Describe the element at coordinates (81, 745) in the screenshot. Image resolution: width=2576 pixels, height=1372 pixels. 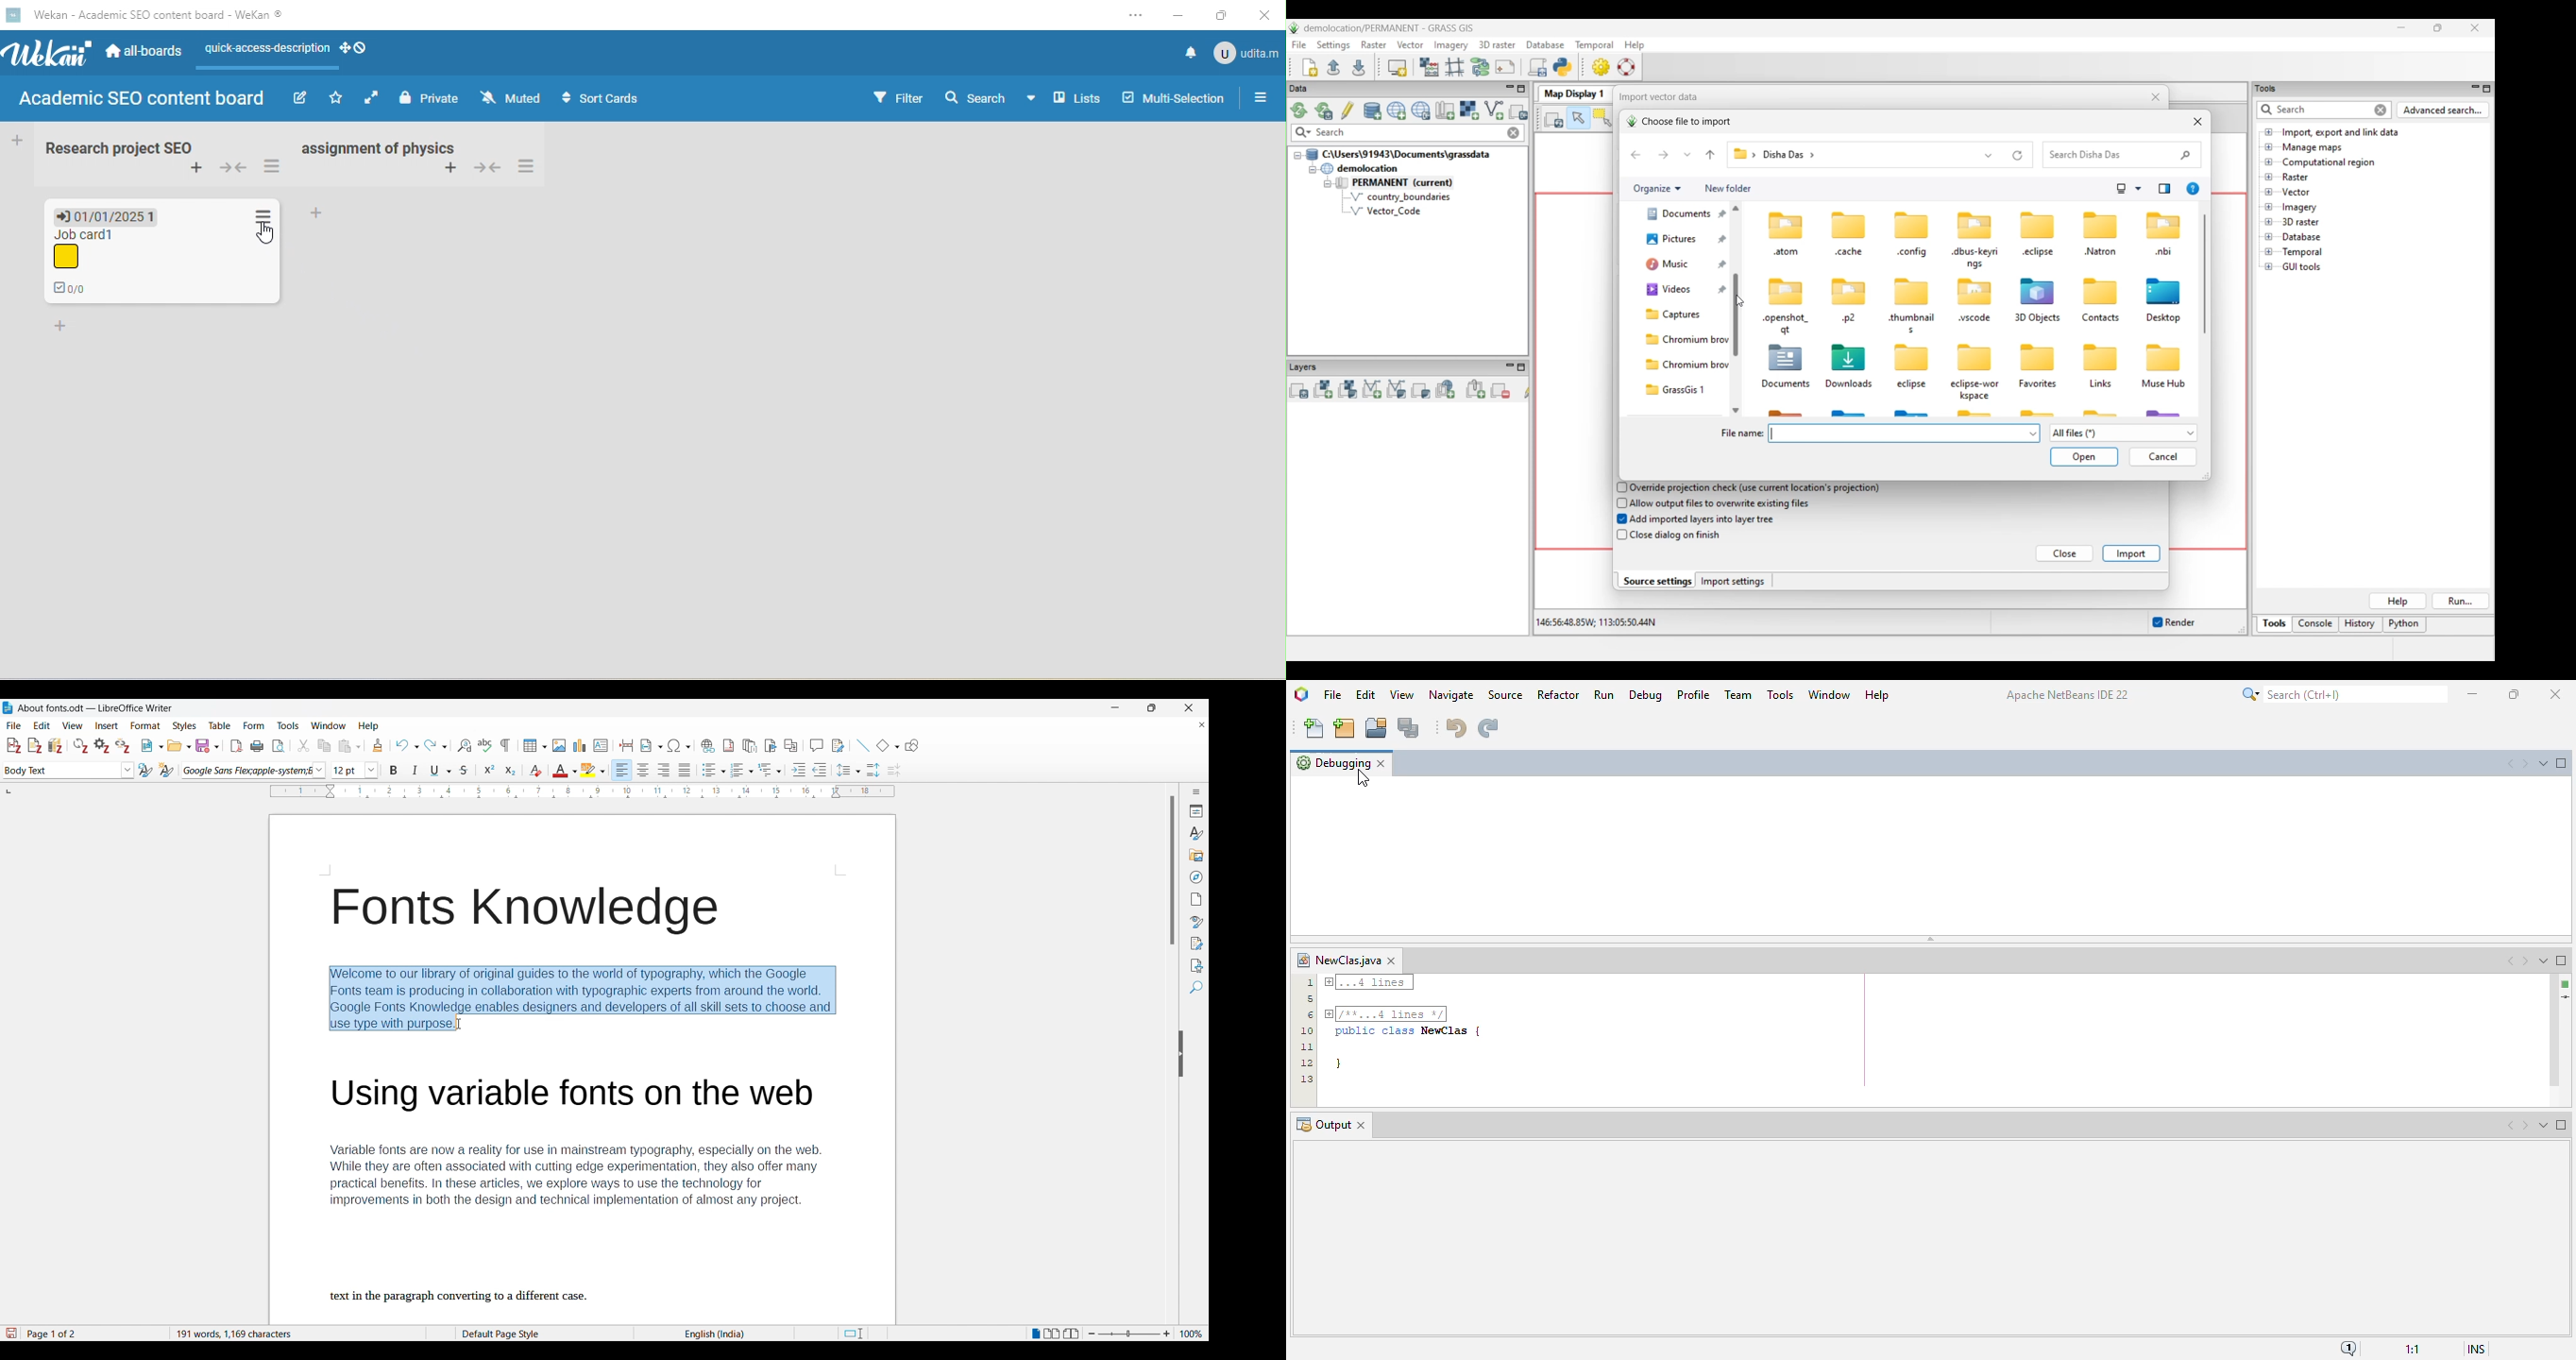
I see `Refresh ` at that location.